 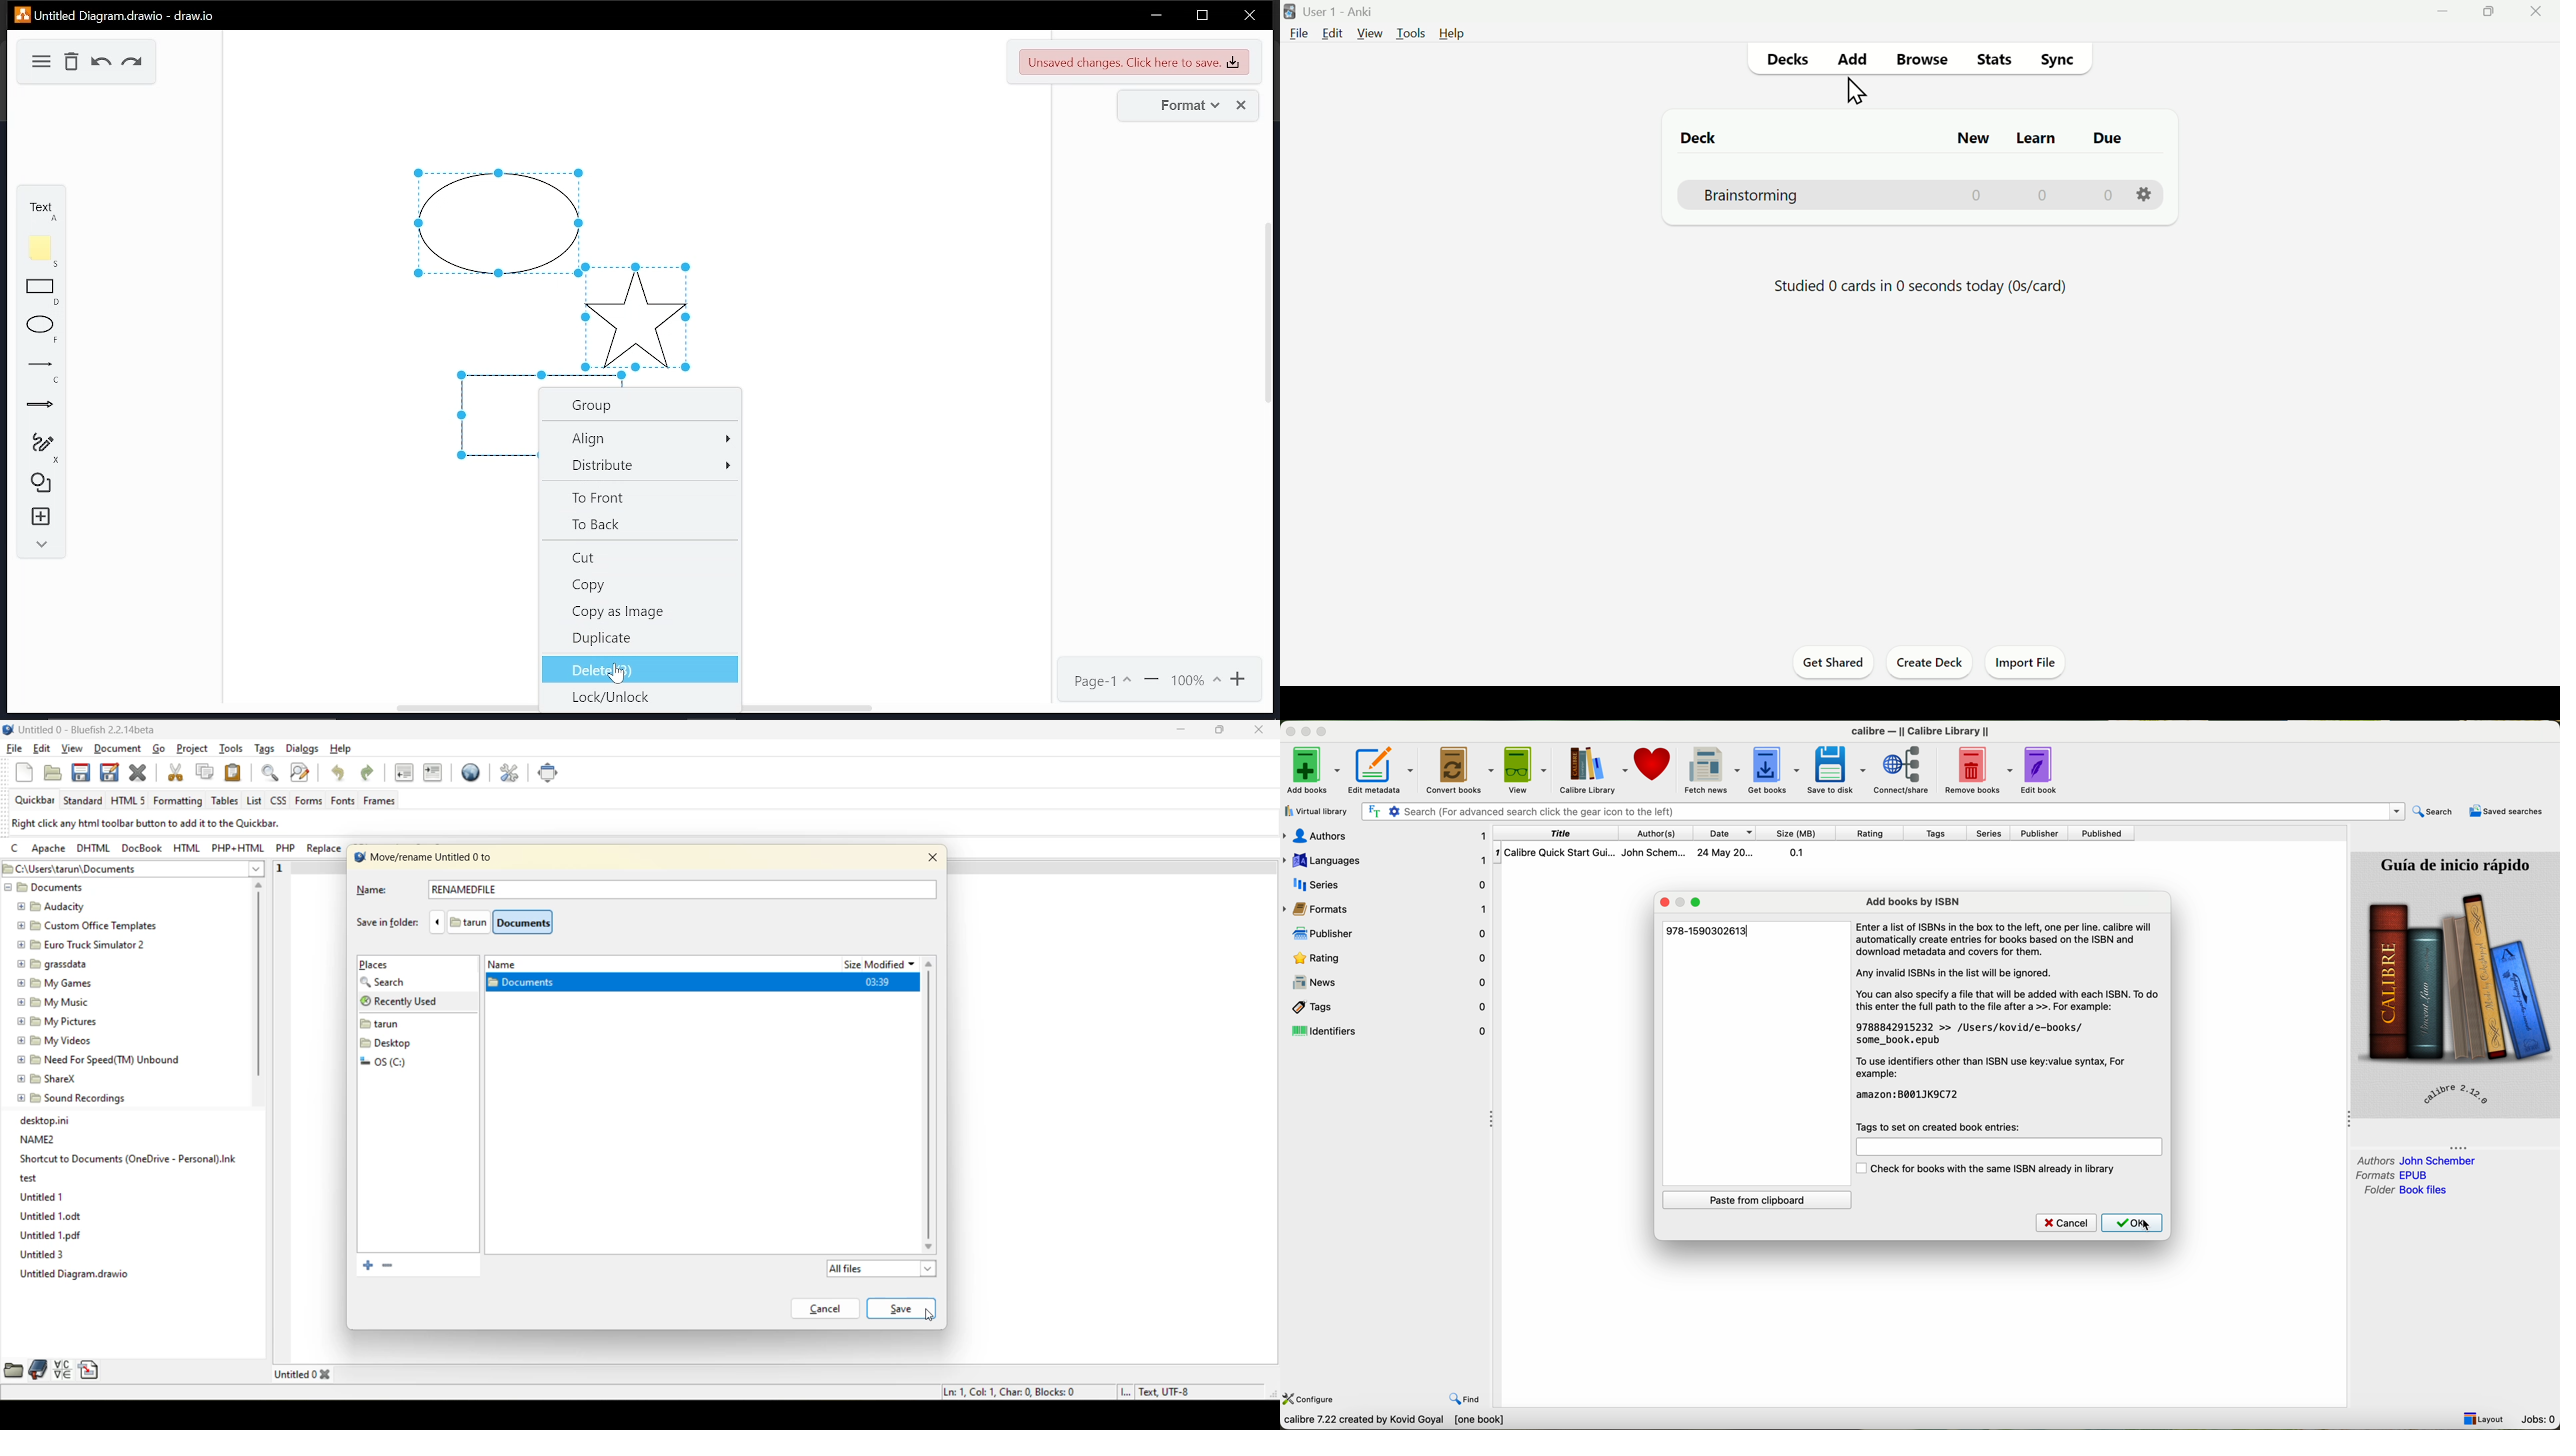 I want to click on file location, so click(x=119, y=869).